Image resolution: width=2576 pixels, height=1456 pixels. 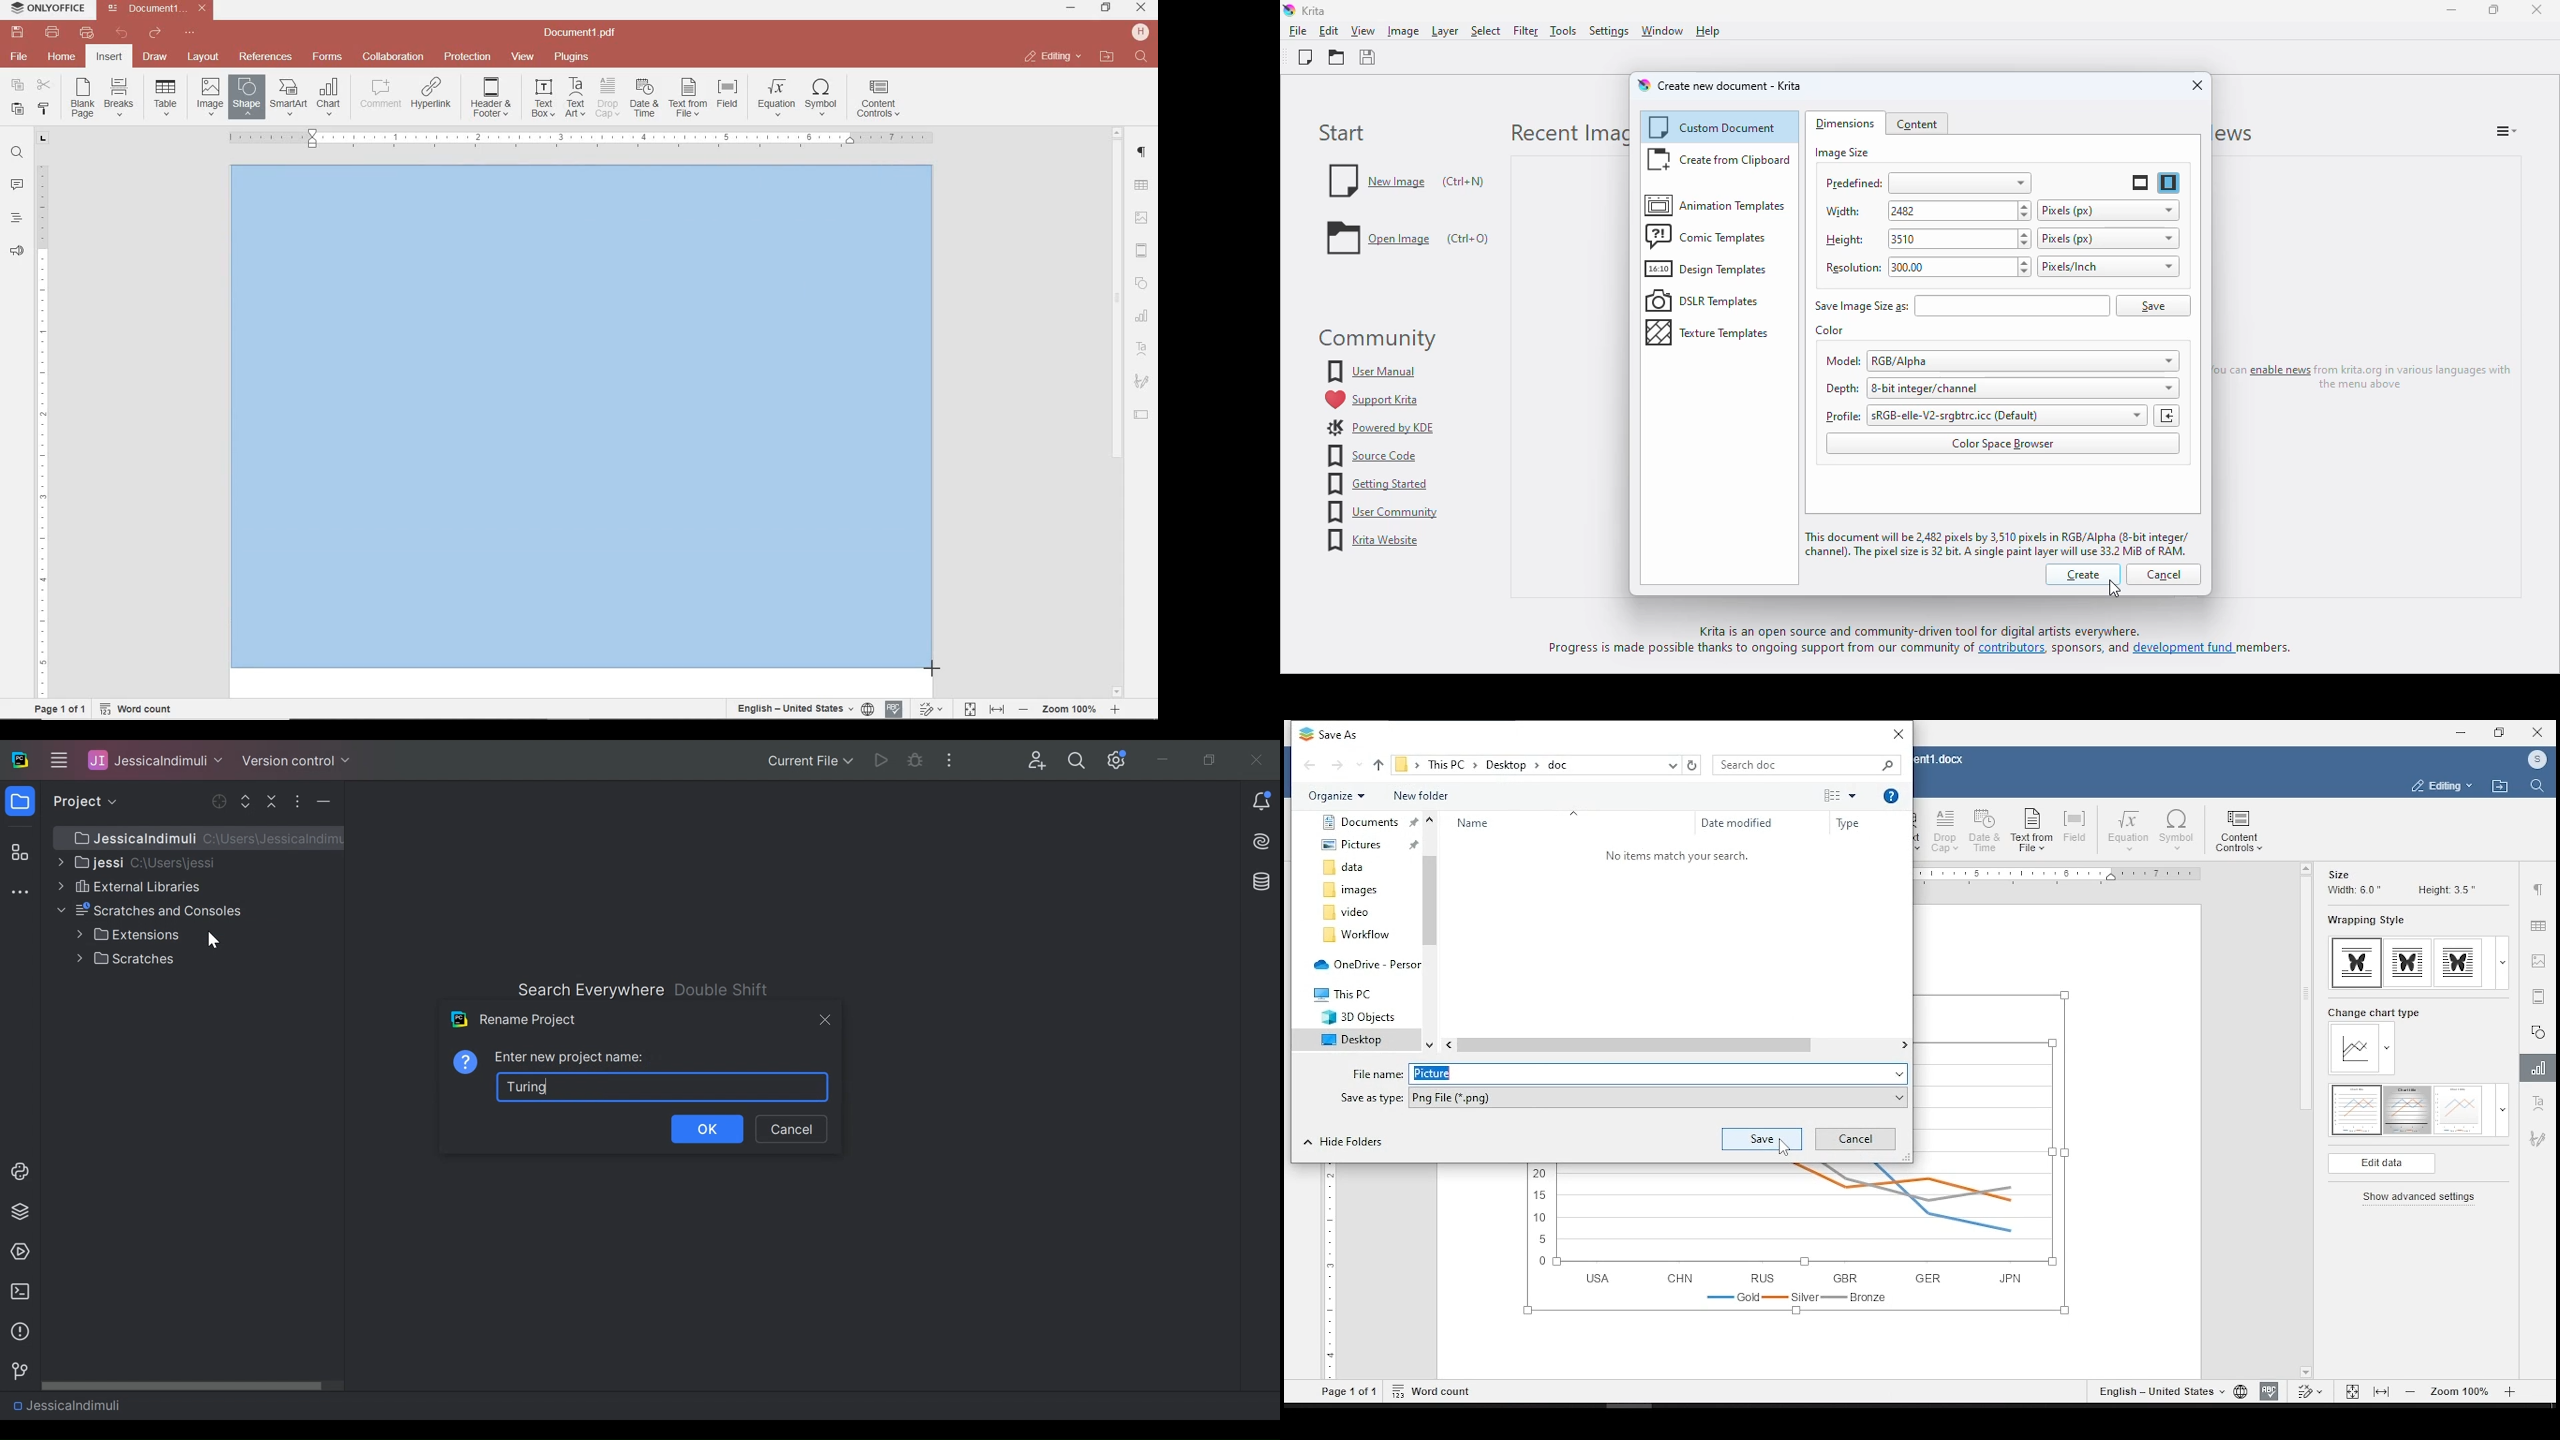 I want to click on image settings, so click(x=2539, y=963).